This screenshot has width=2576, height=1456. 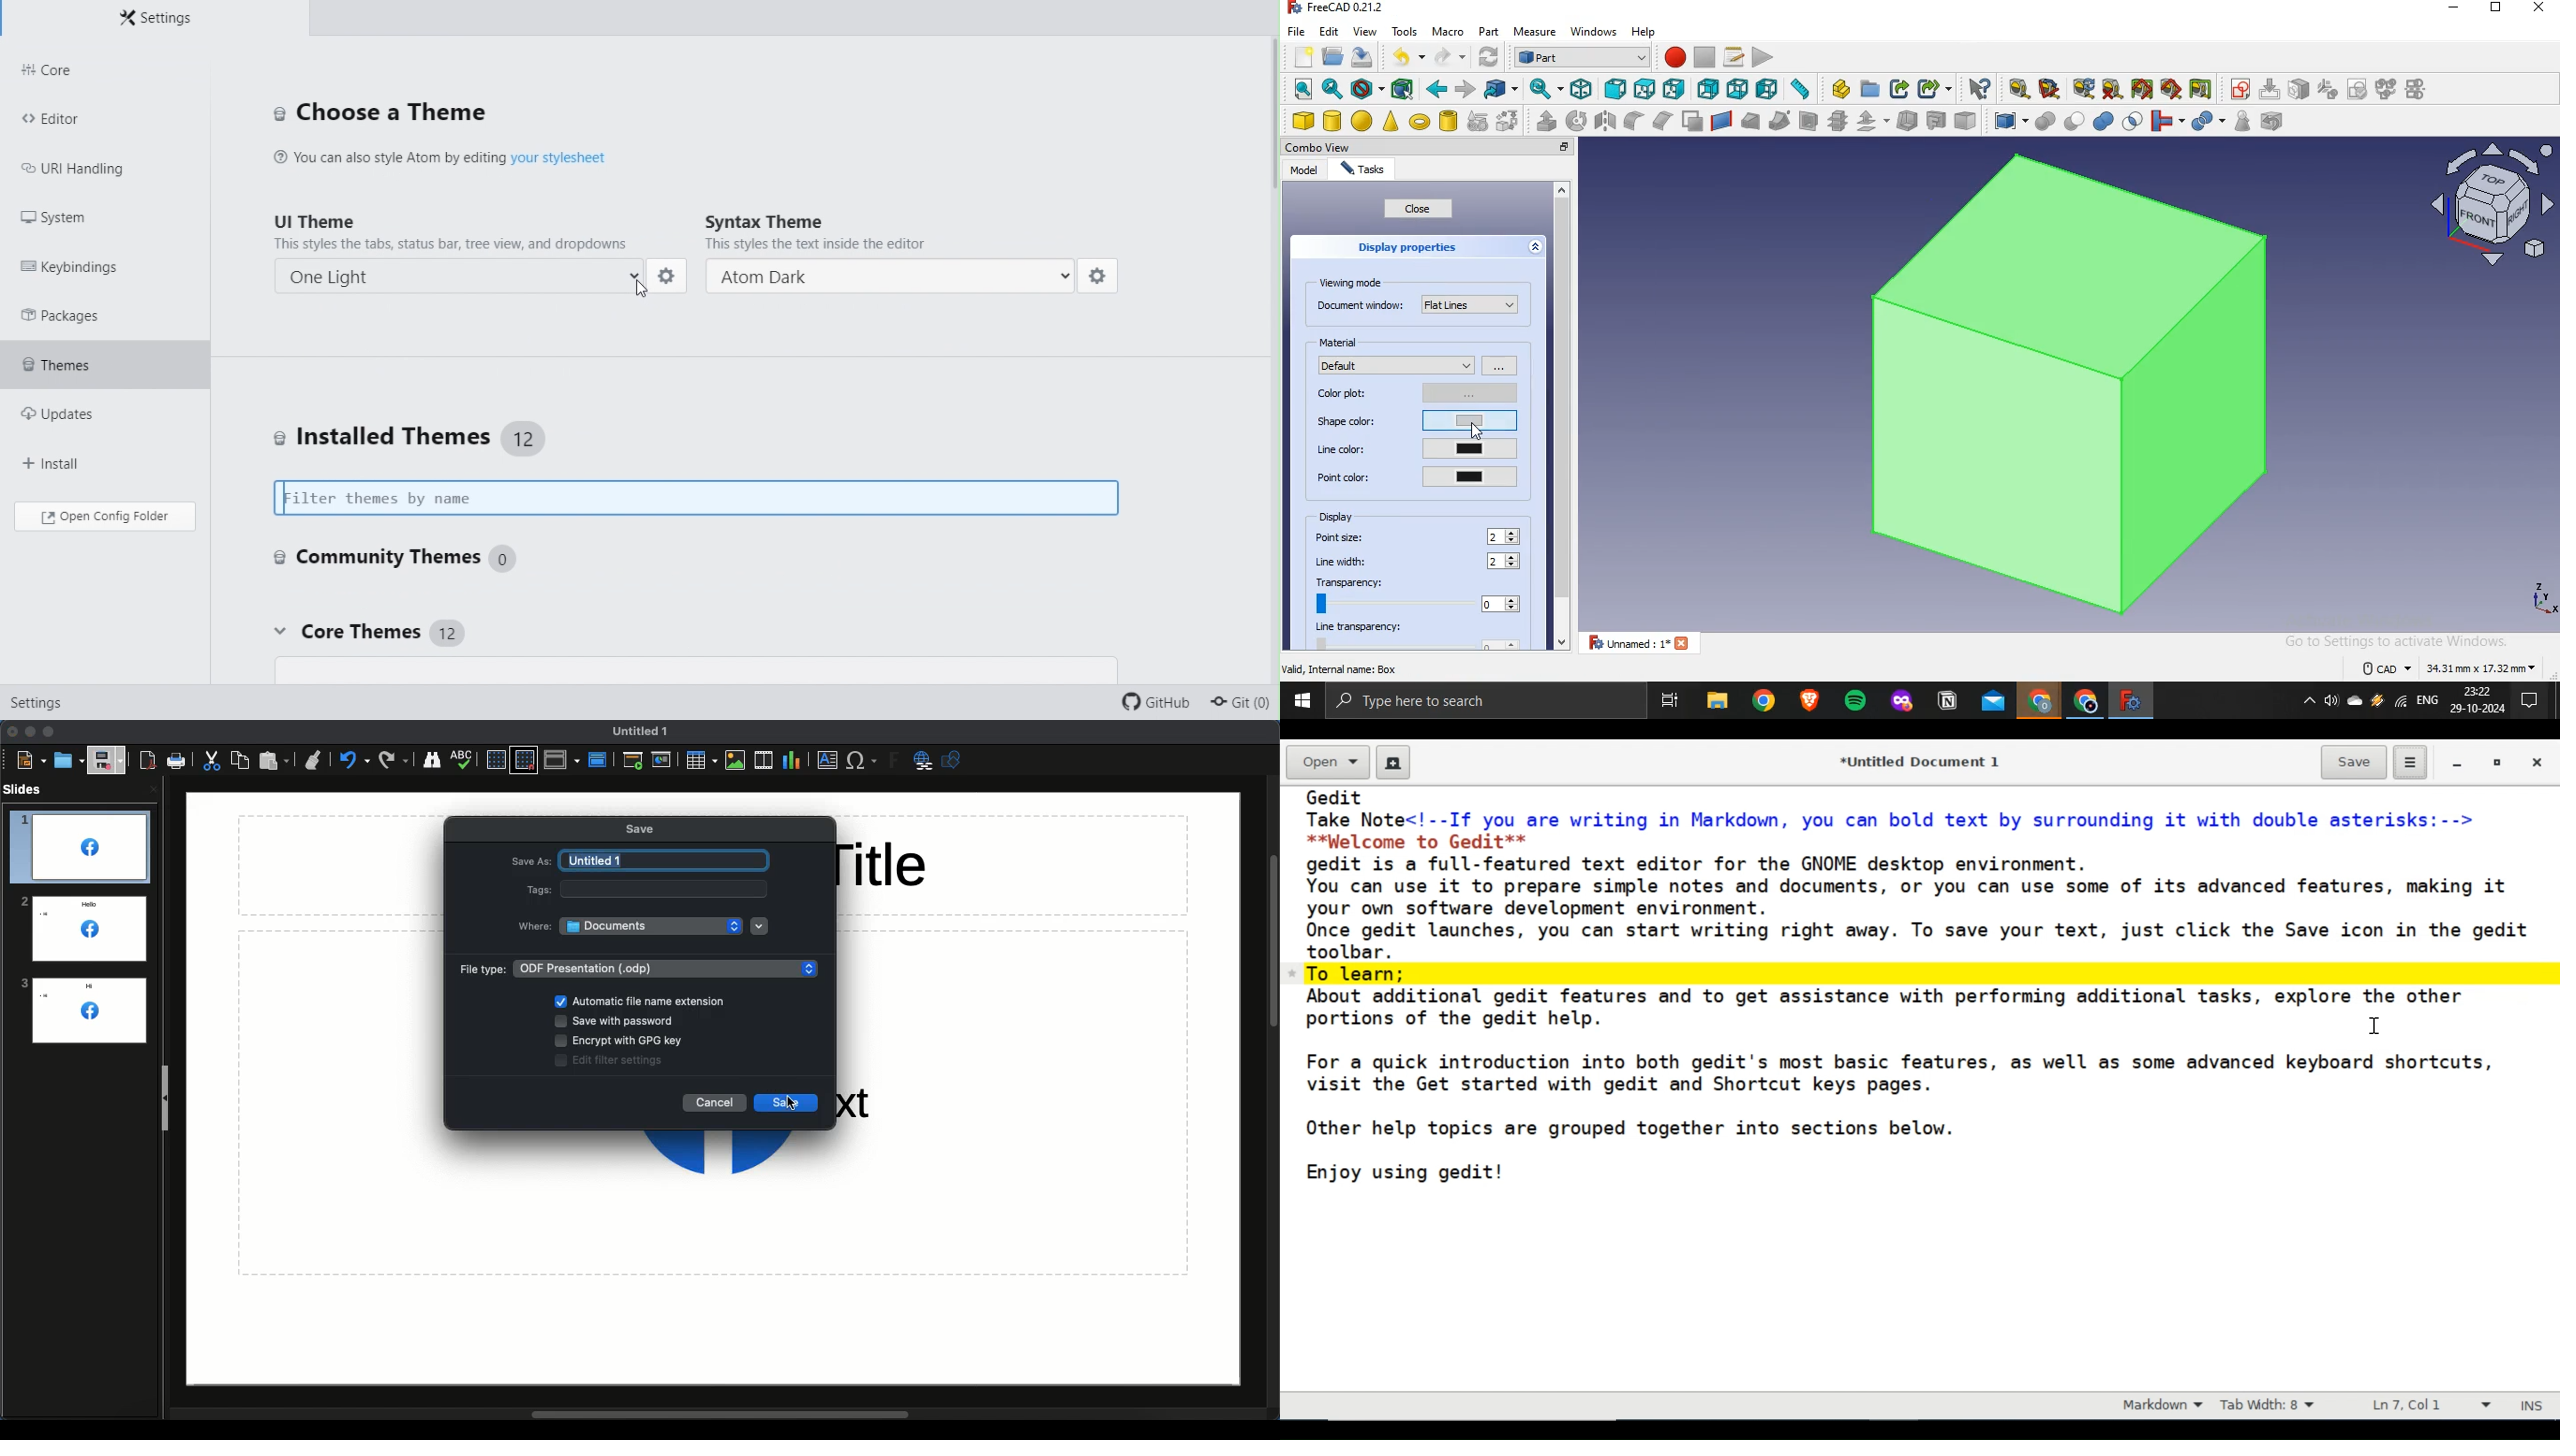 I want to click on Cut, so click(x=212, y=761).